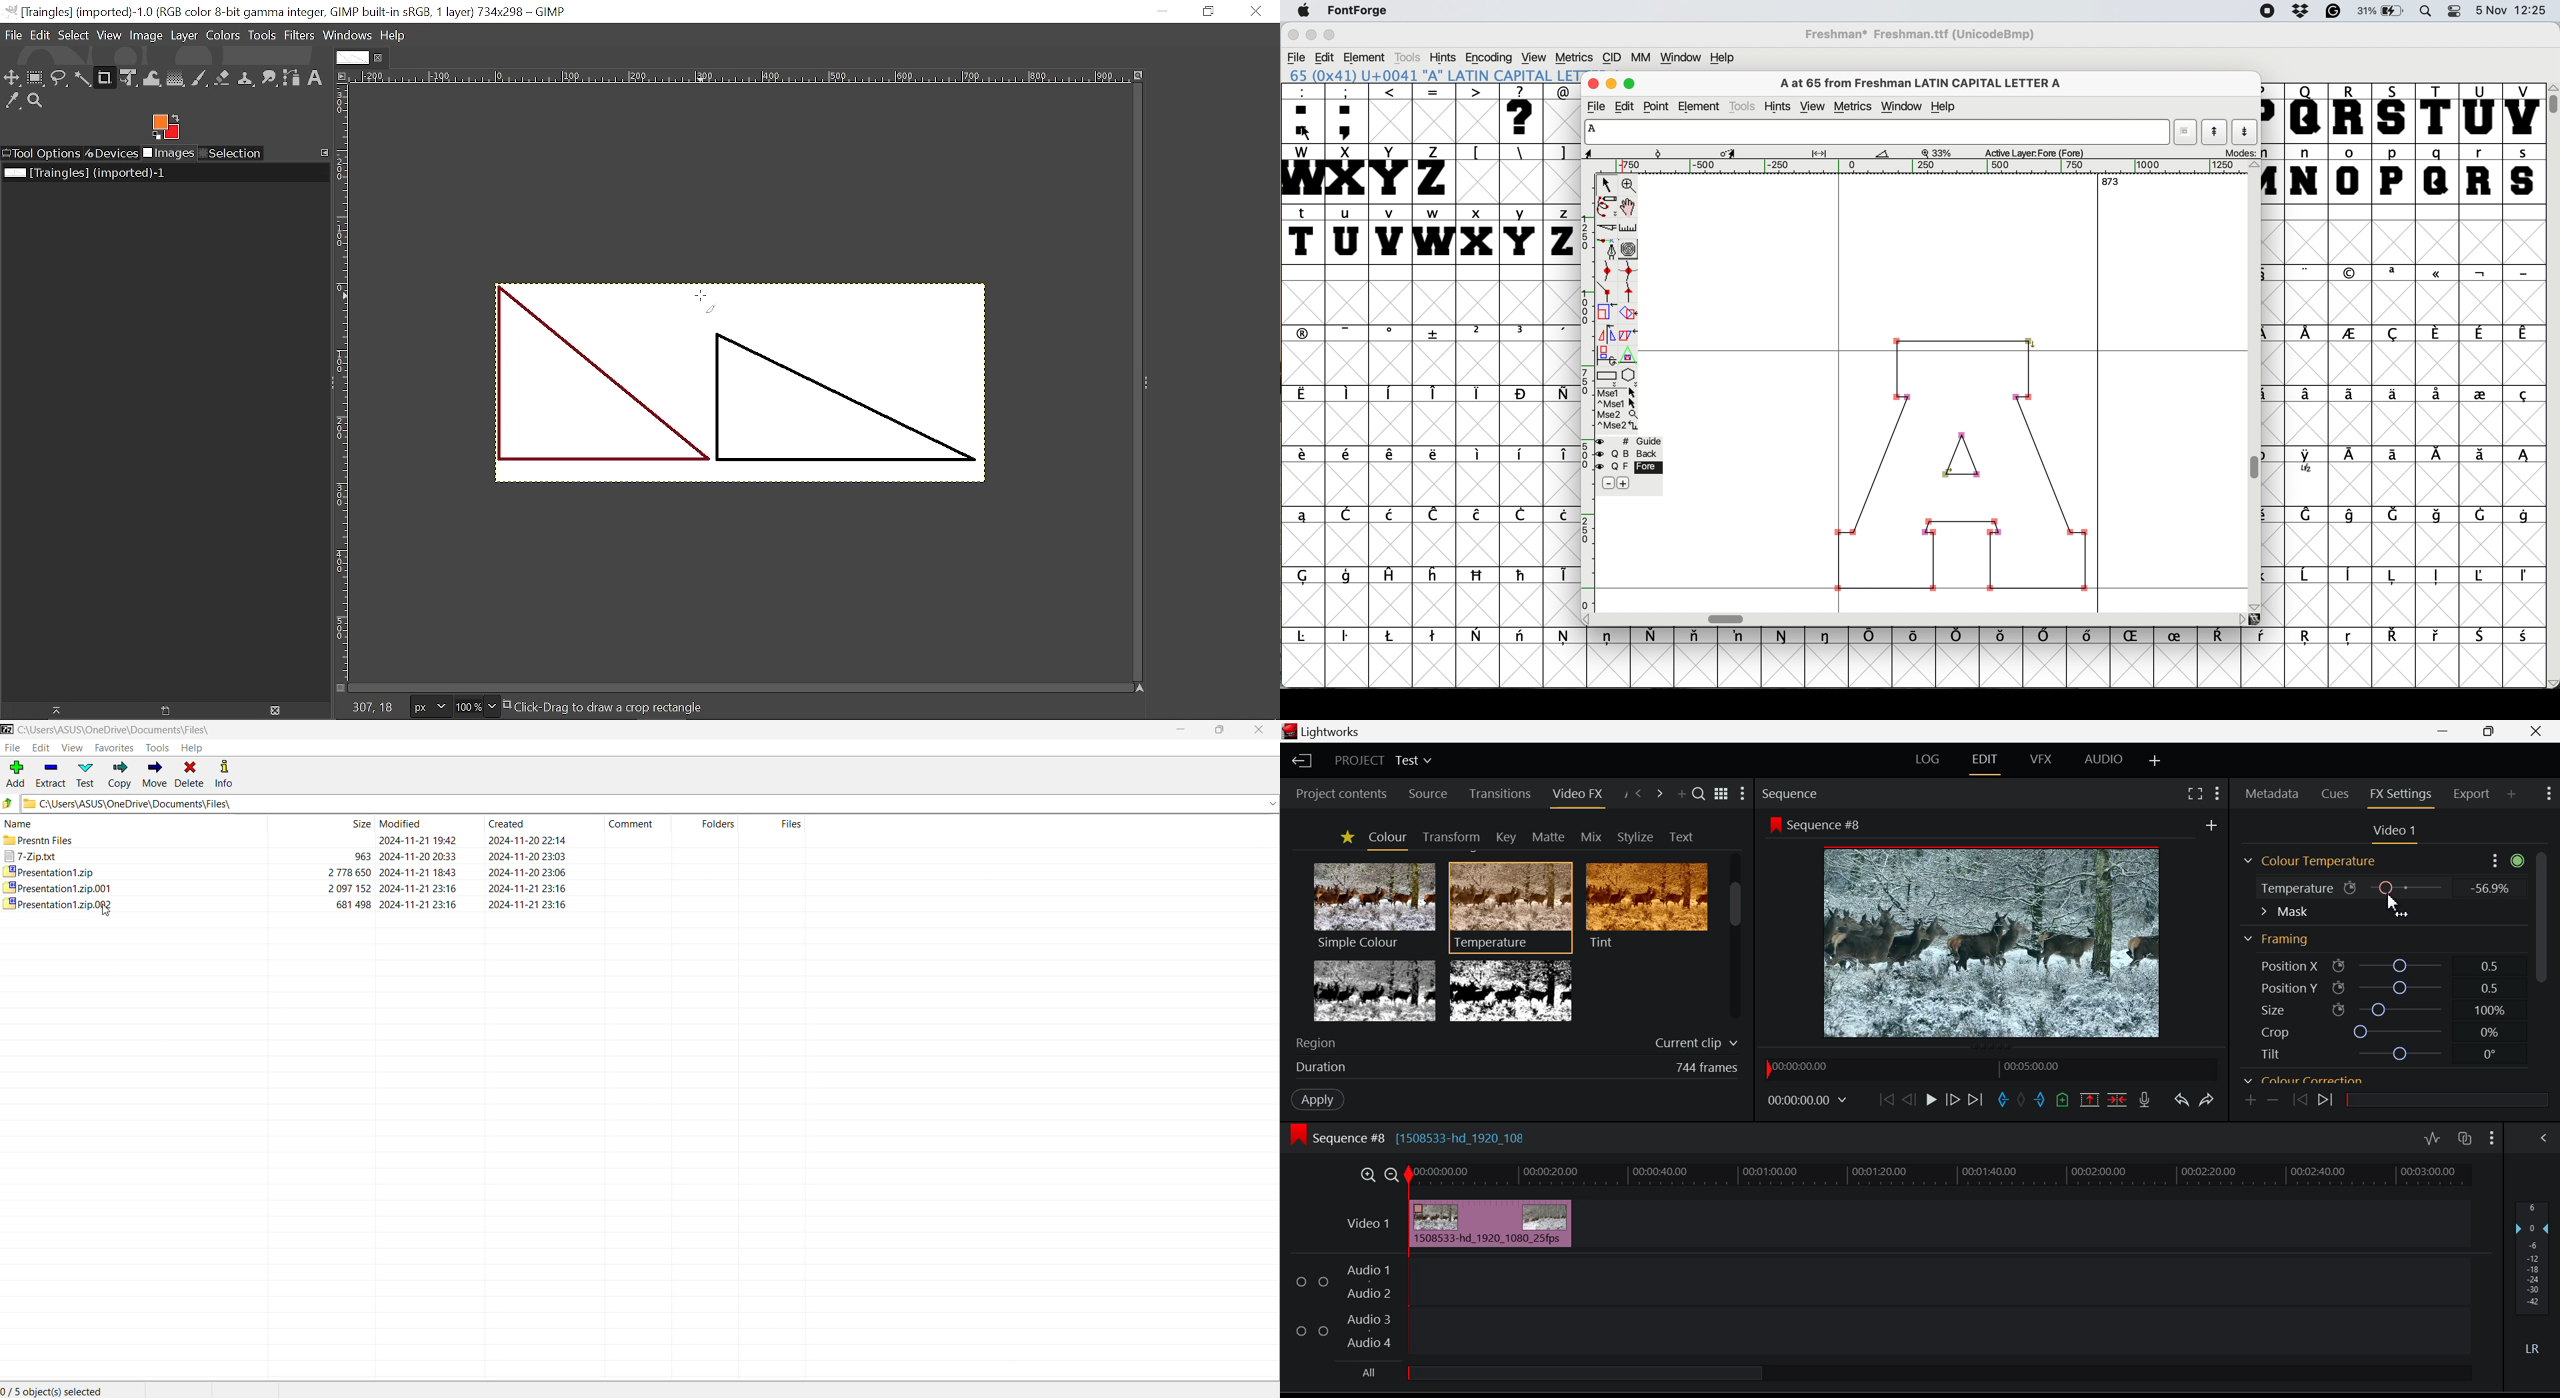  Describe the element at coordinates (2264, 11) in the screenshot. I see `screen recorder` at that location.